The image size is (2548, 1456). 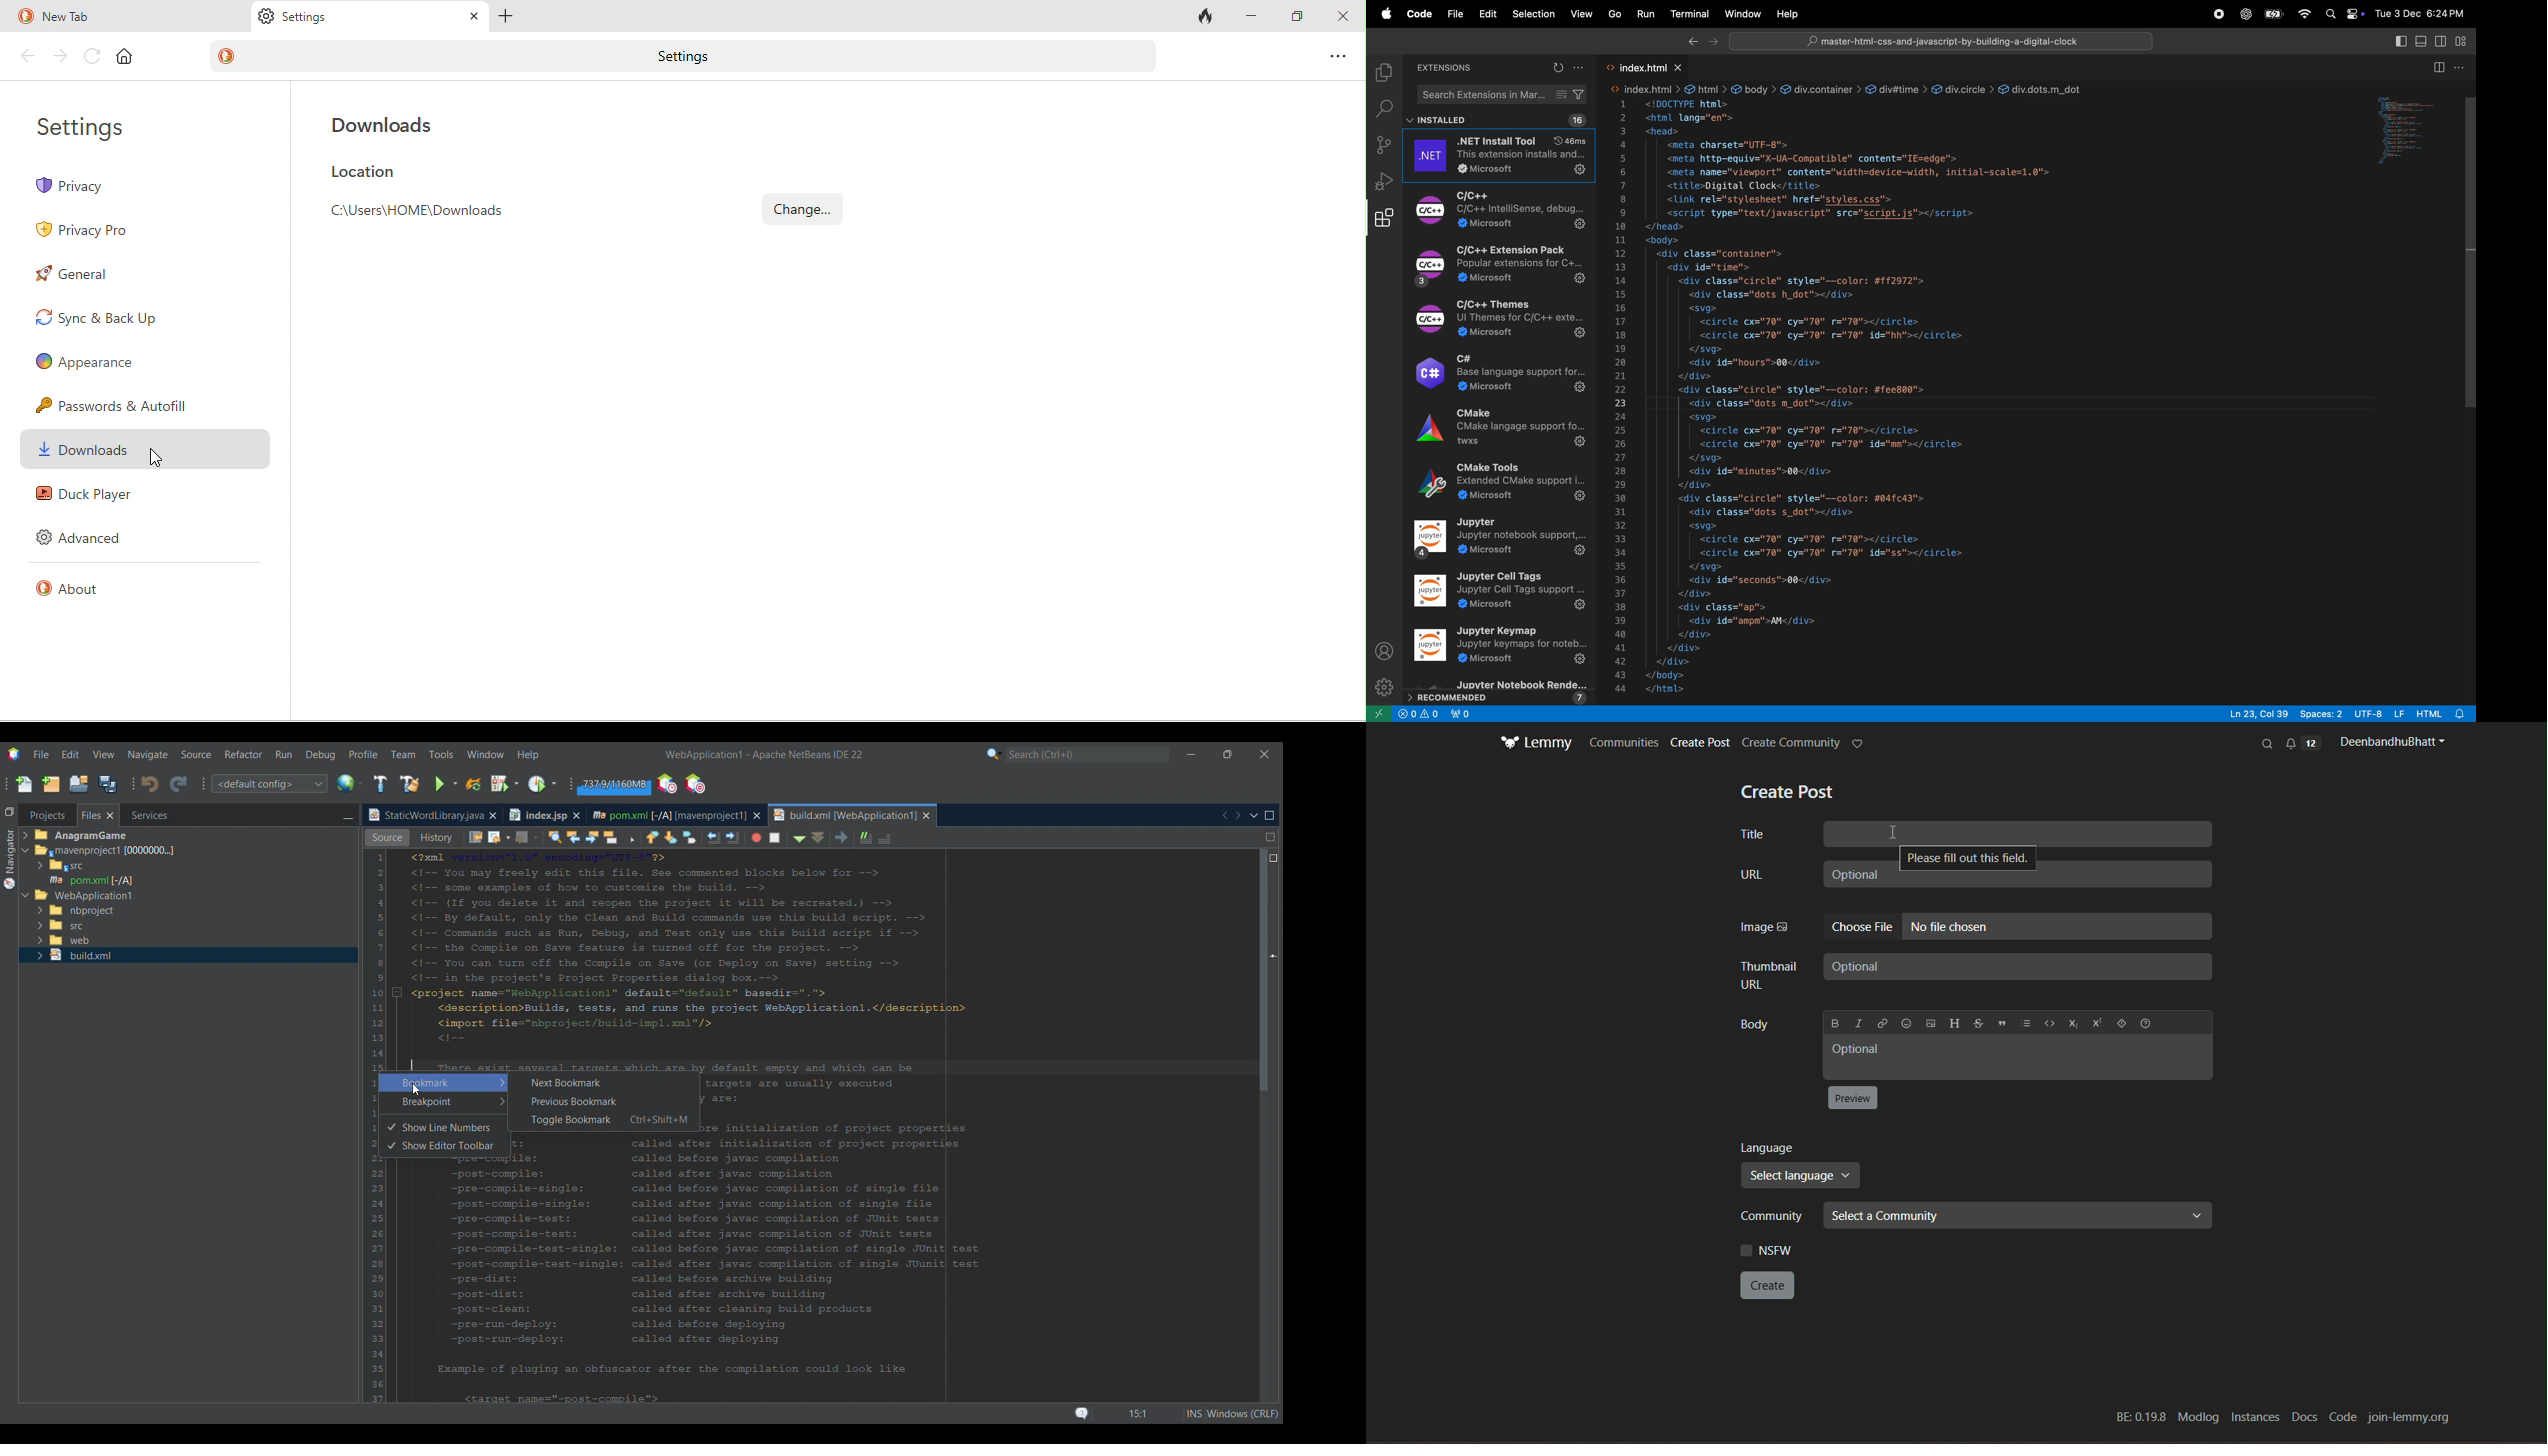 What do you see at coordinates (1788, 792) in the screenshot?
I see `text` at bounding box center [1788, 792].